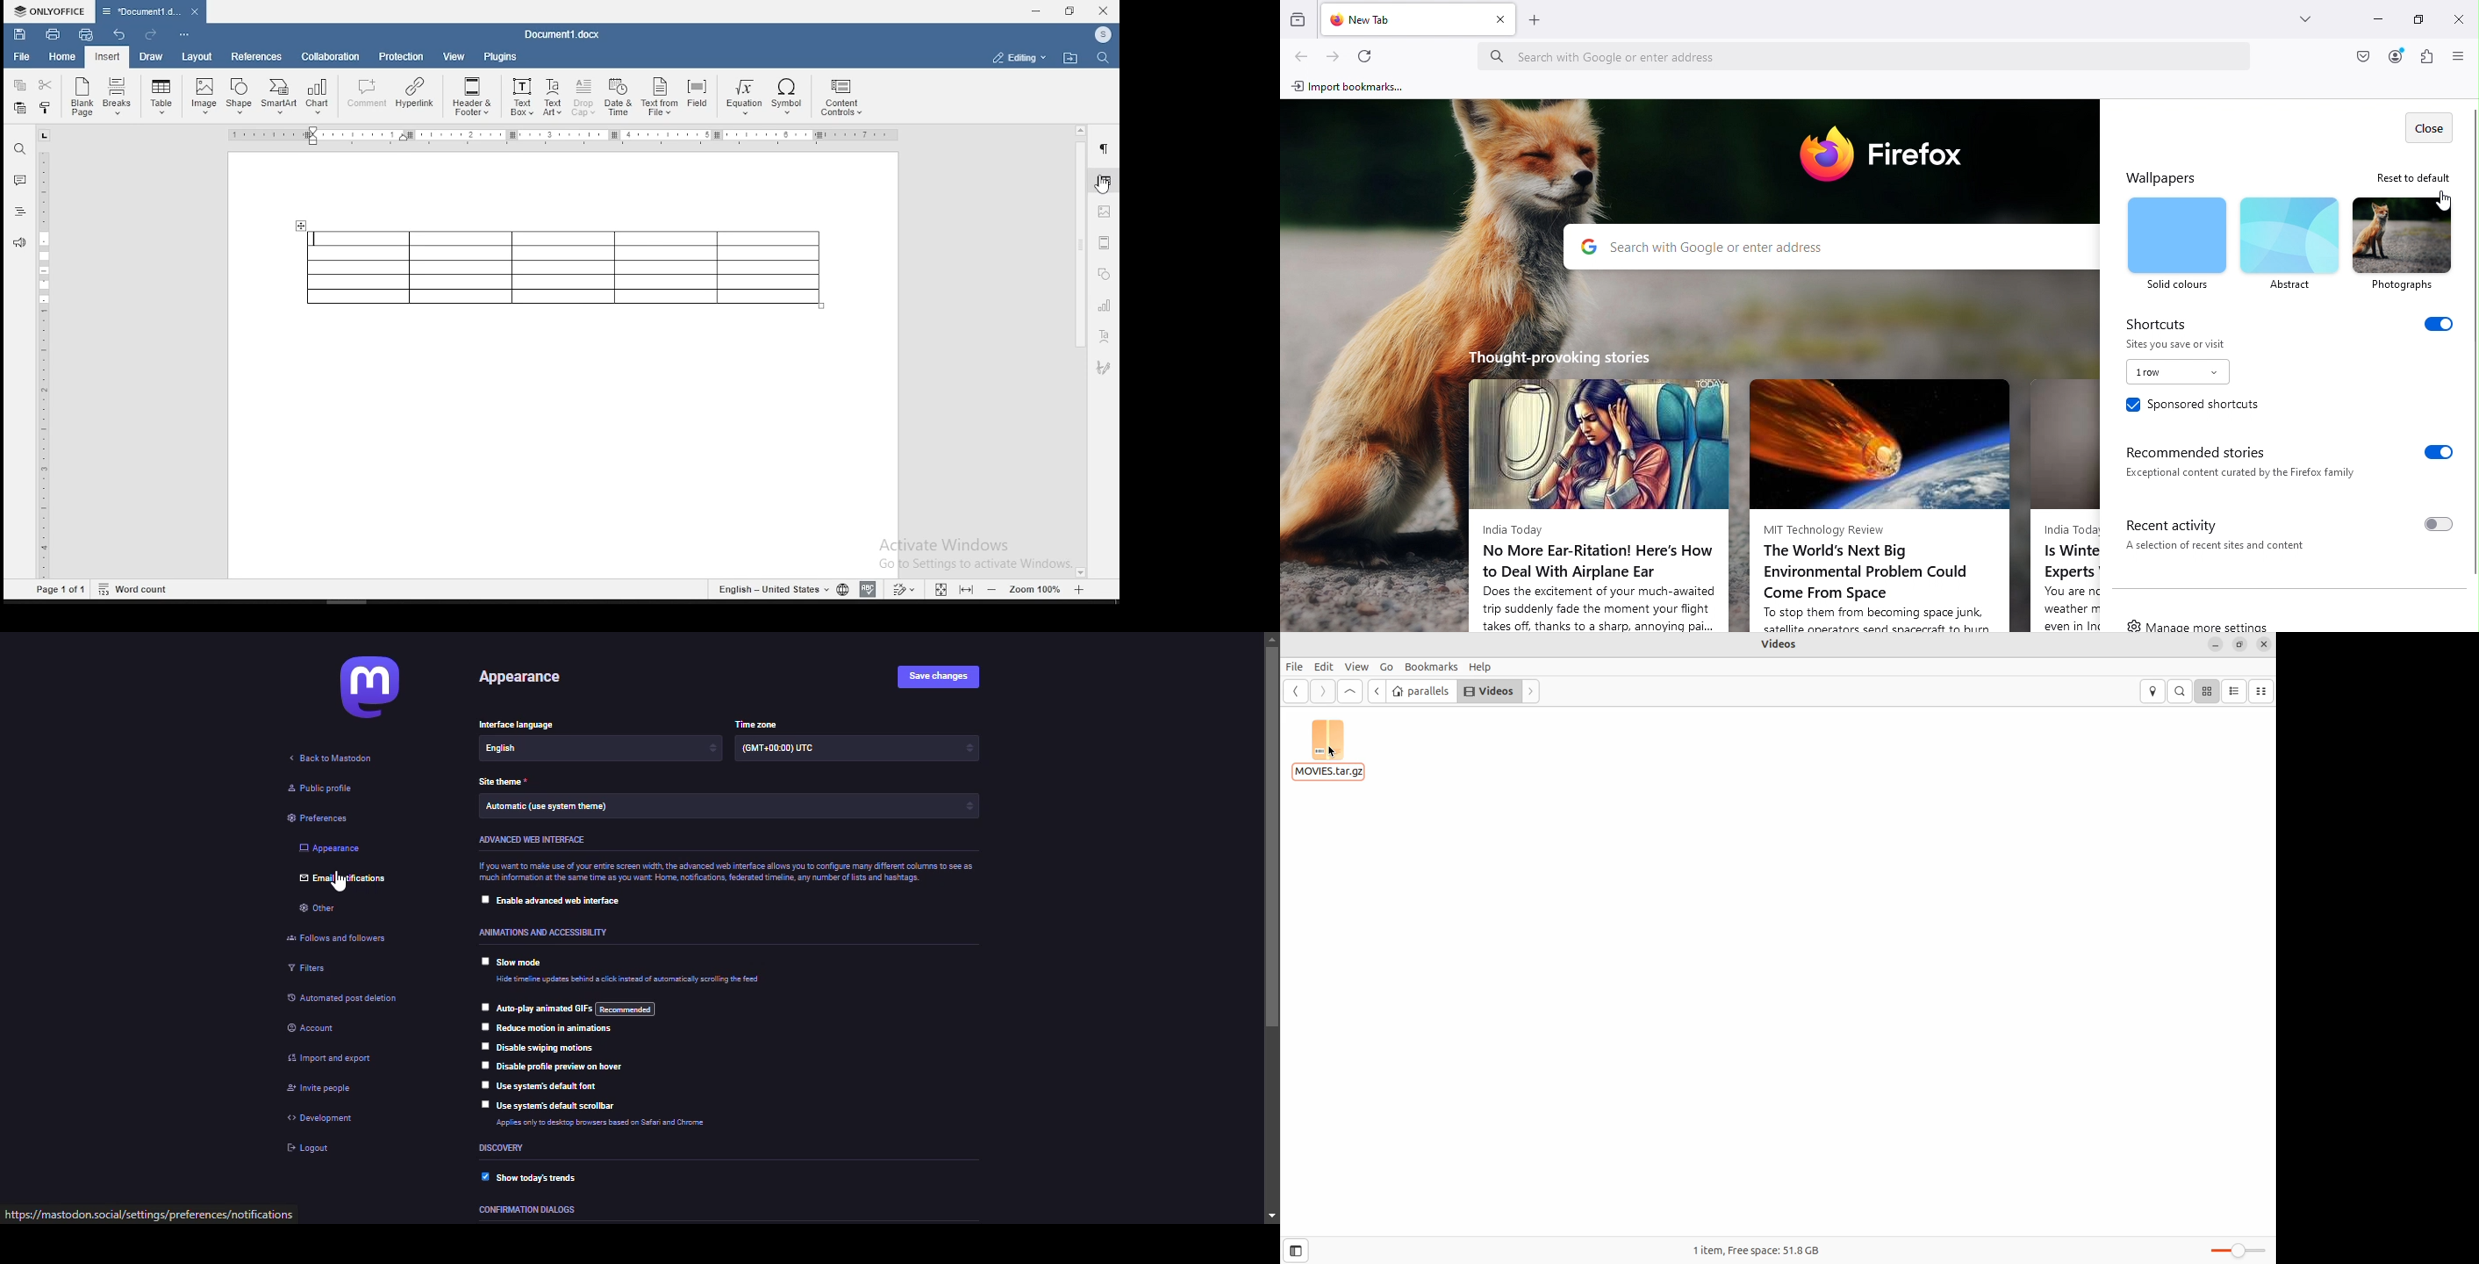  Describe the element at coordinates (633, 980) in the screenshot. I see `info` at that location.